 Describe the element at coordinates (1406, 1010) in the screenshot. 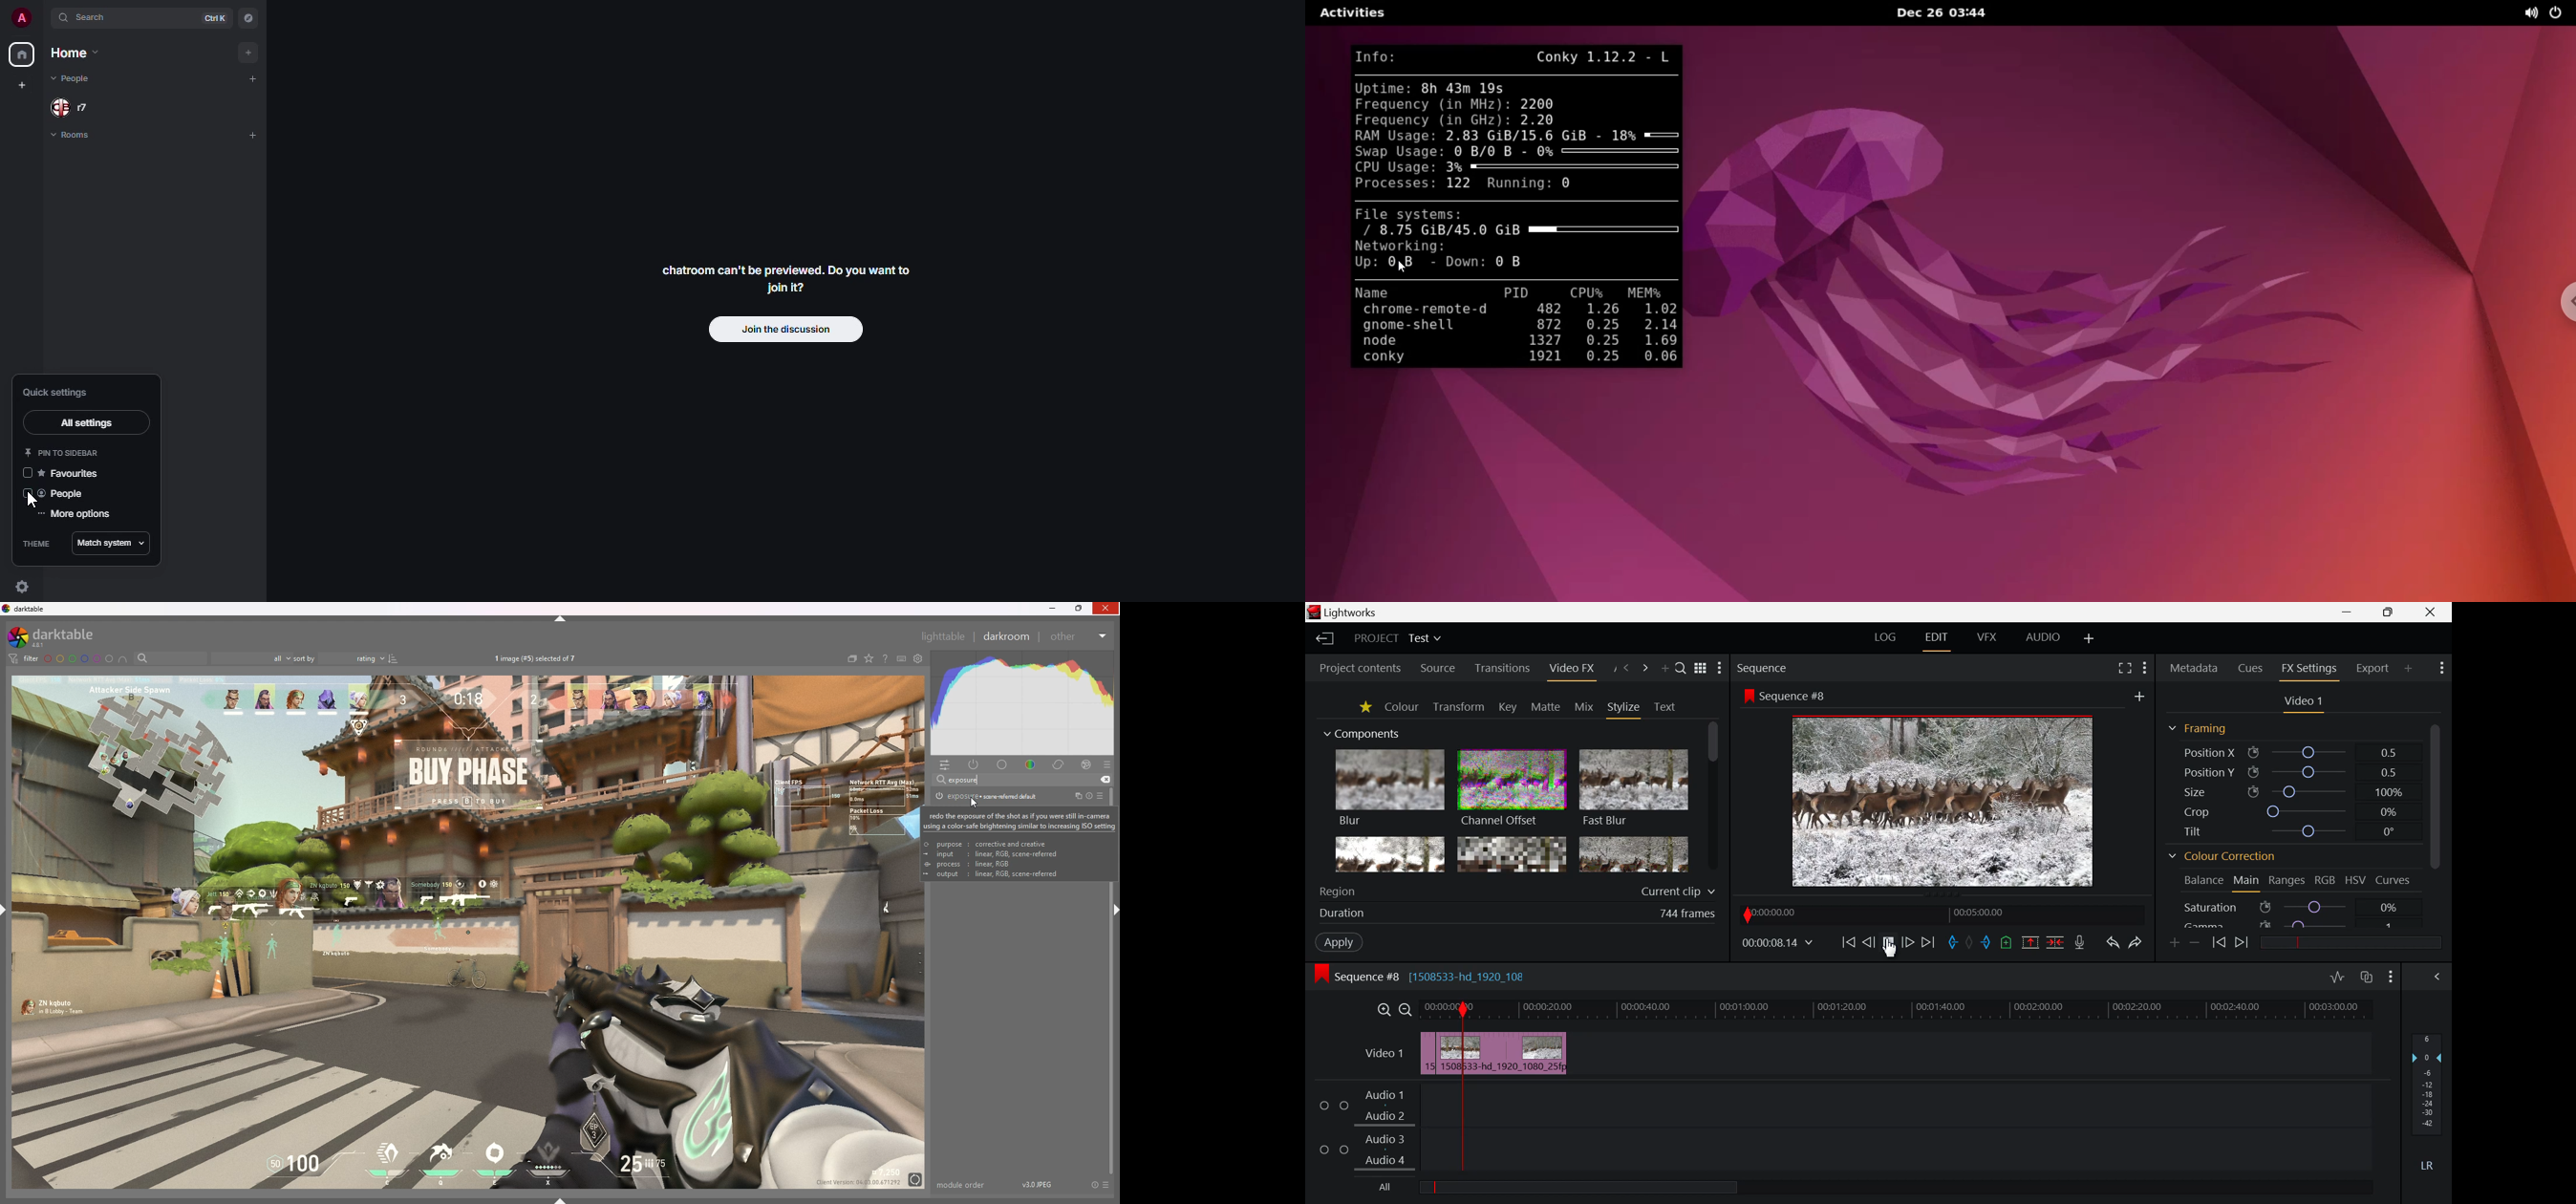

I see `Timeline Zoom Out` at that location.